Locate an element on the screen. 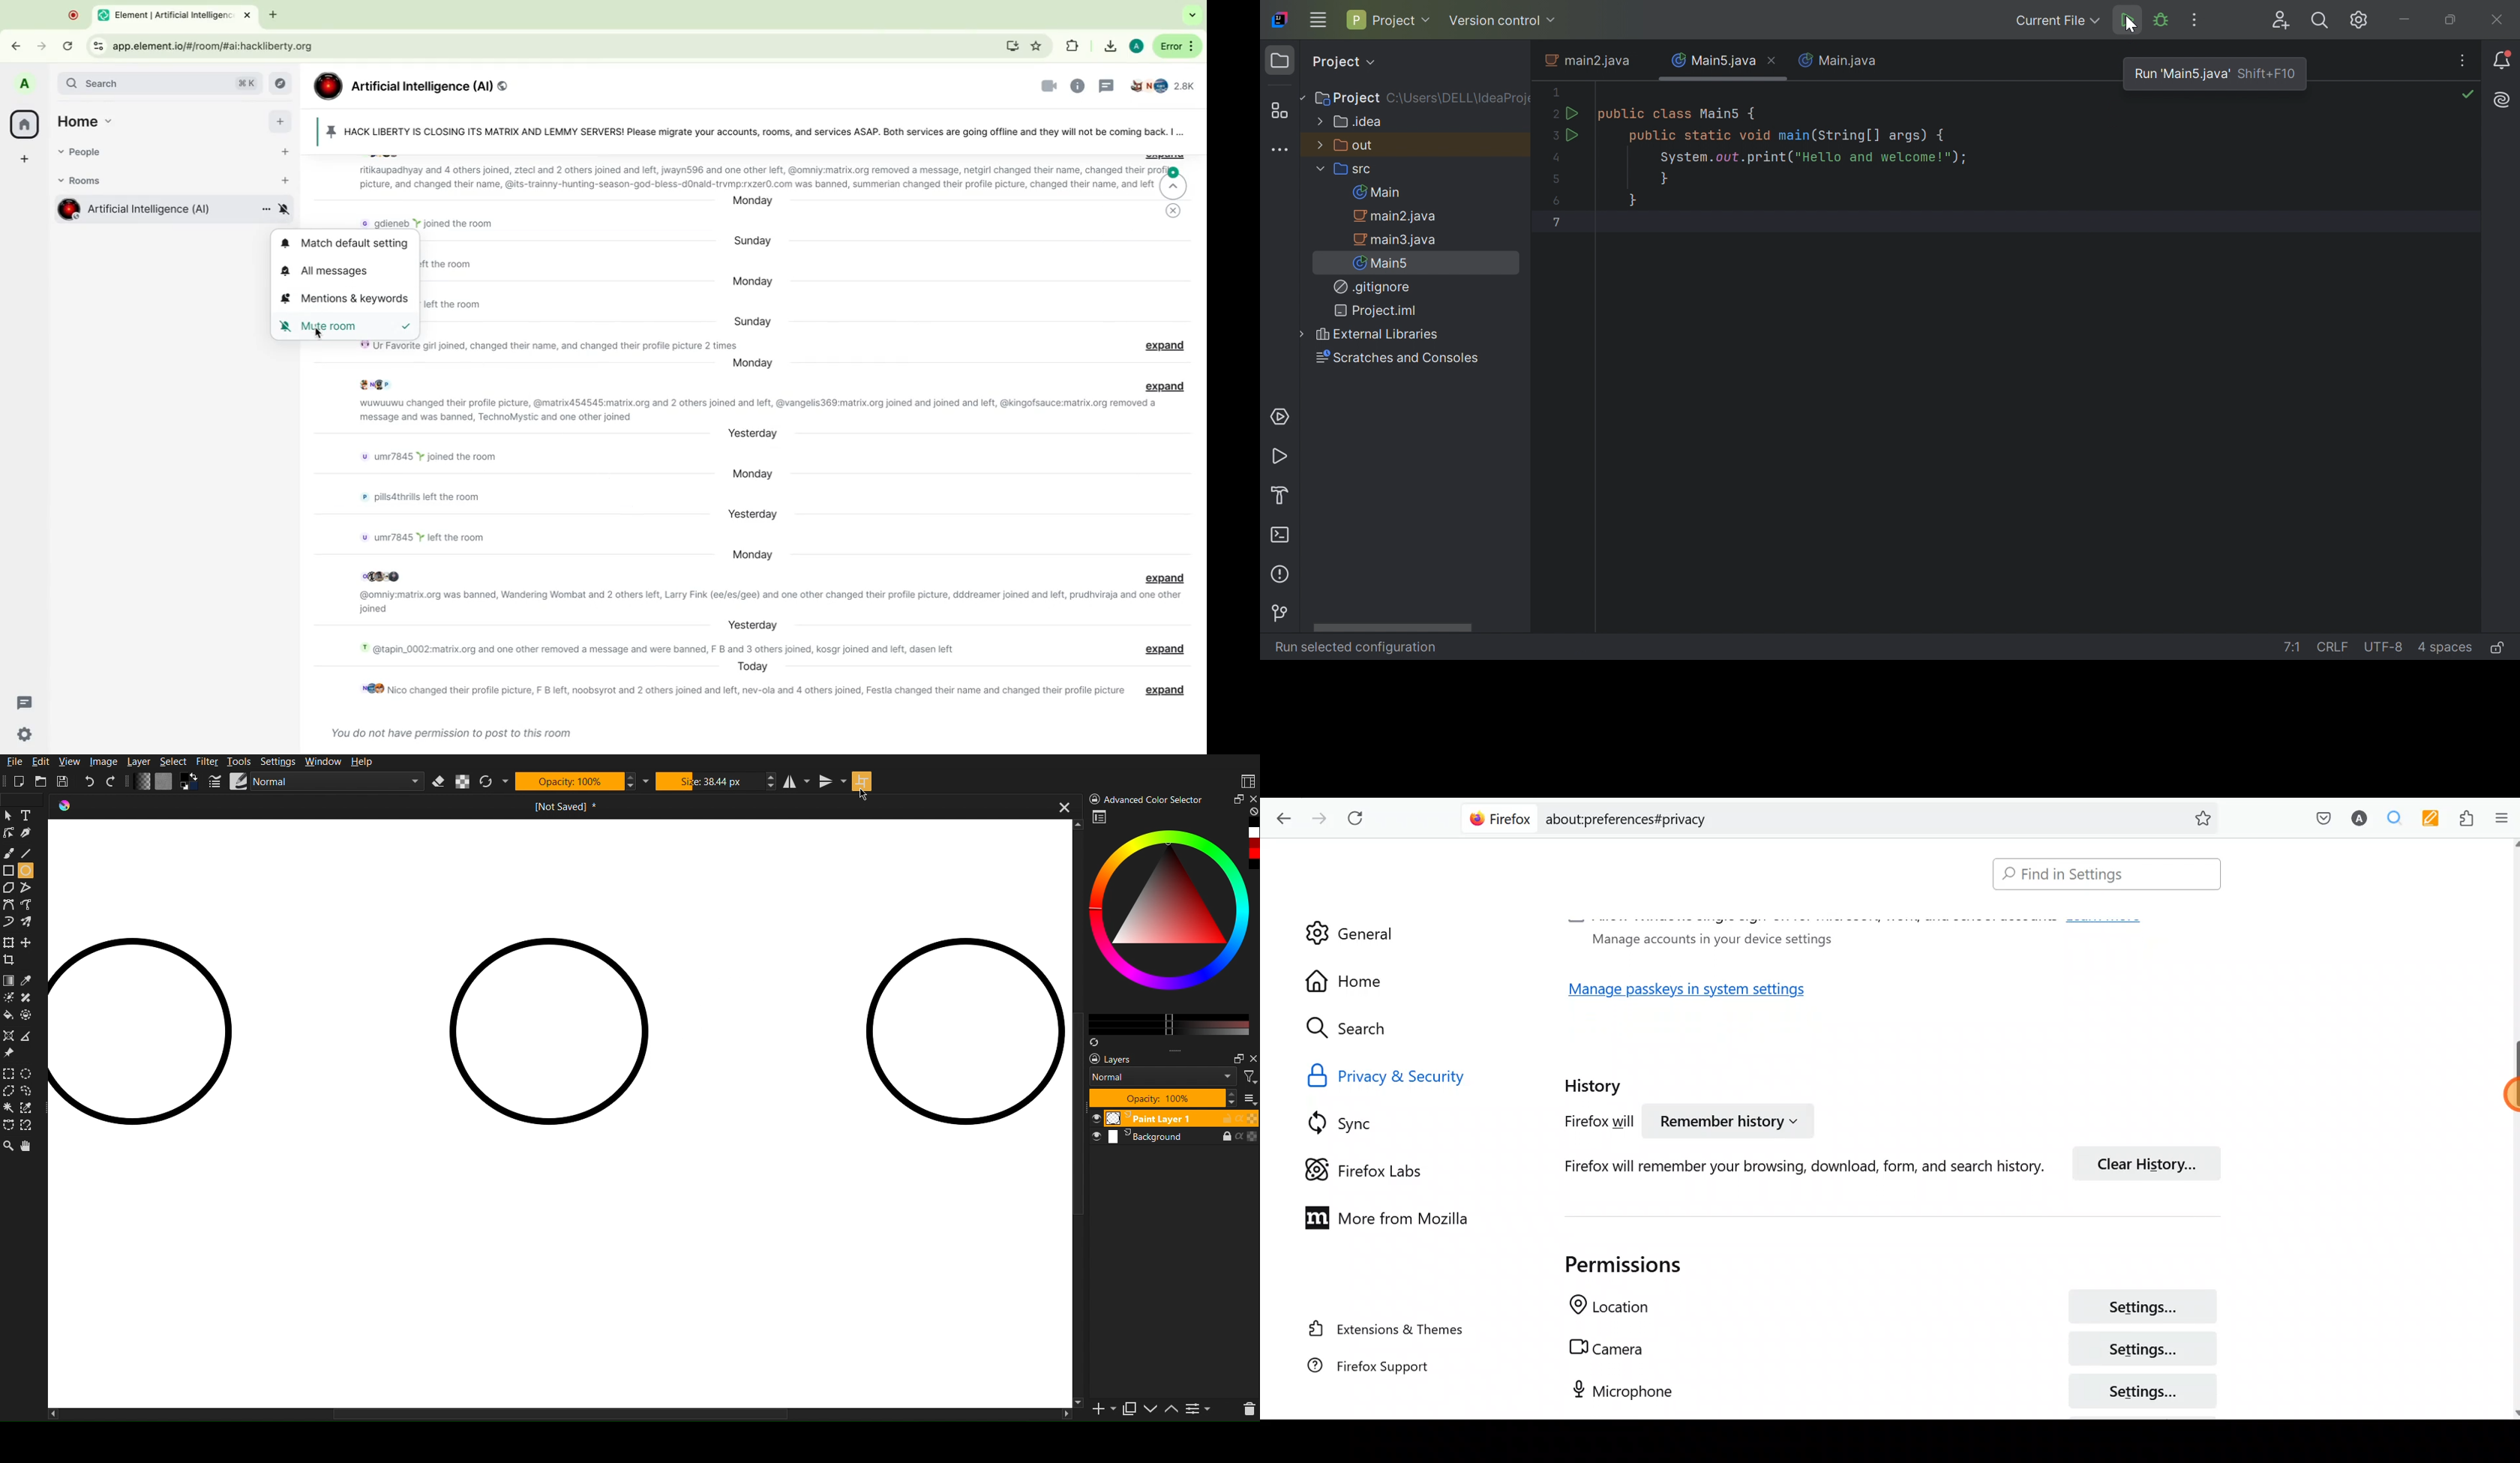 Image resolution: width=2520 pixels, height=1484 pixels. Shape Tools is located at coordinates (8, 872).